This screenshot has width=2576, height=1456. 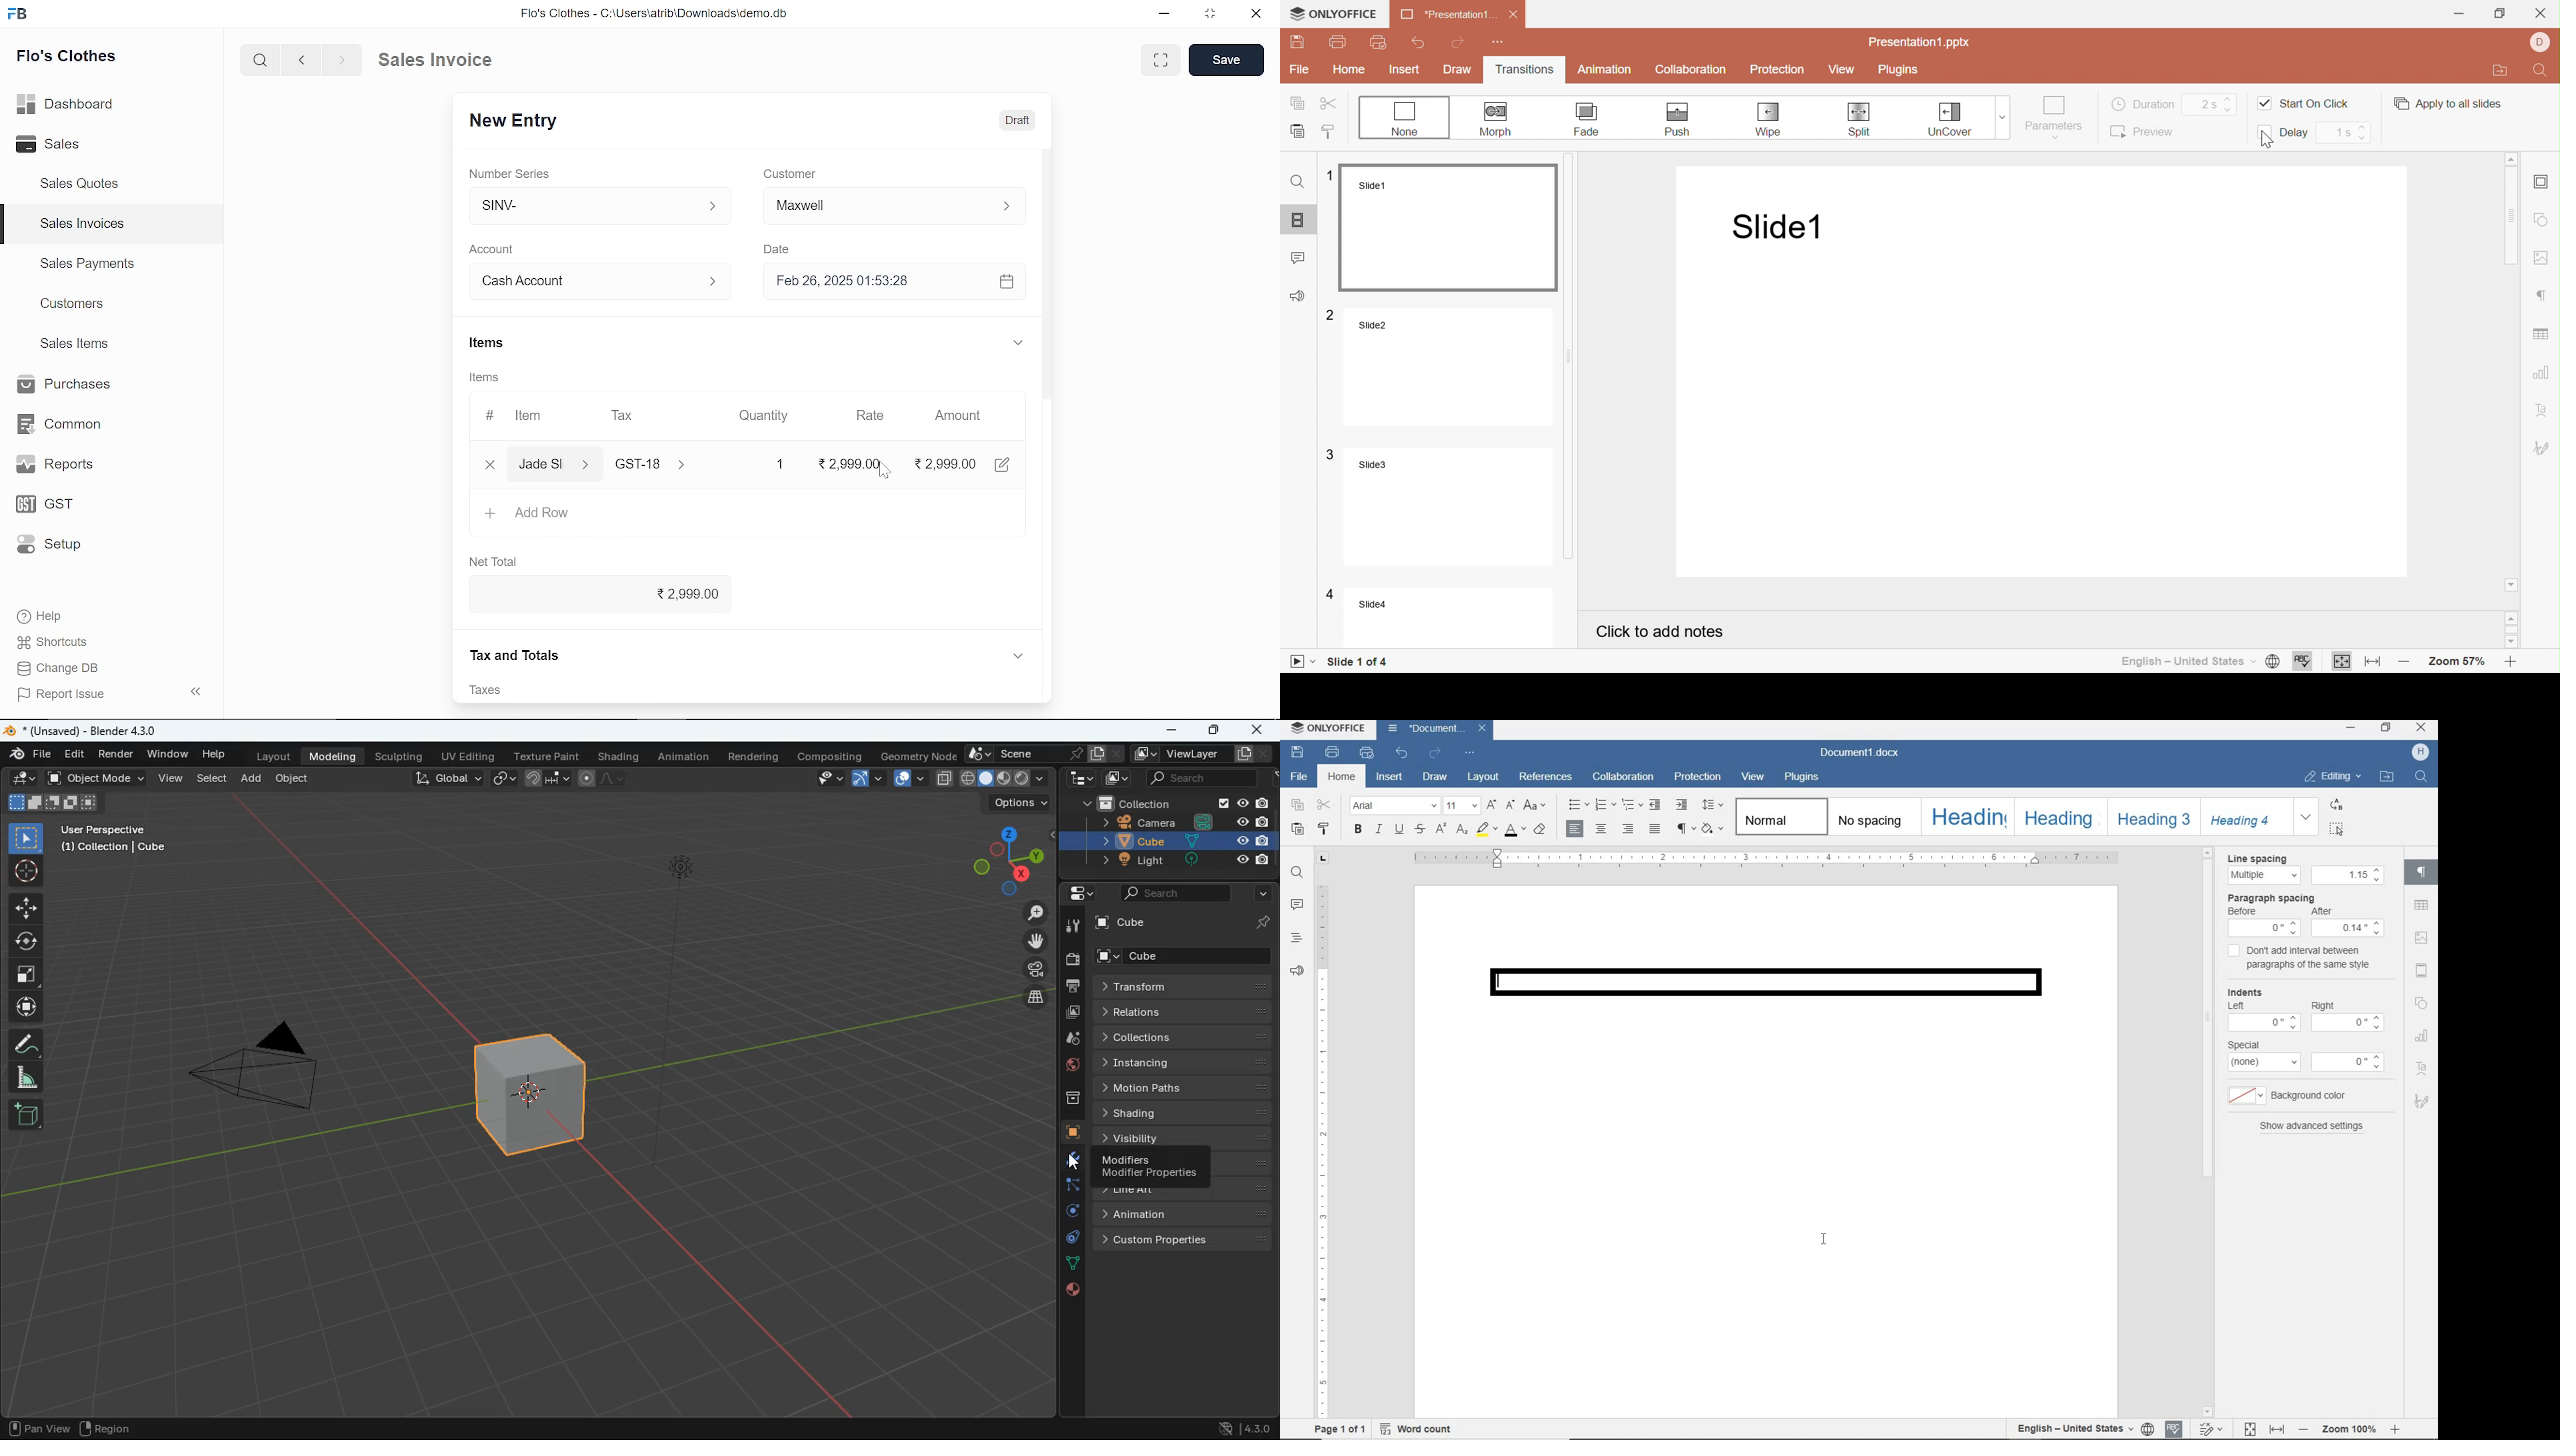 What do you see at coordinates (790, 690) in the screenshot?
I see `‘Attachment` at bounding box center [790, 690].